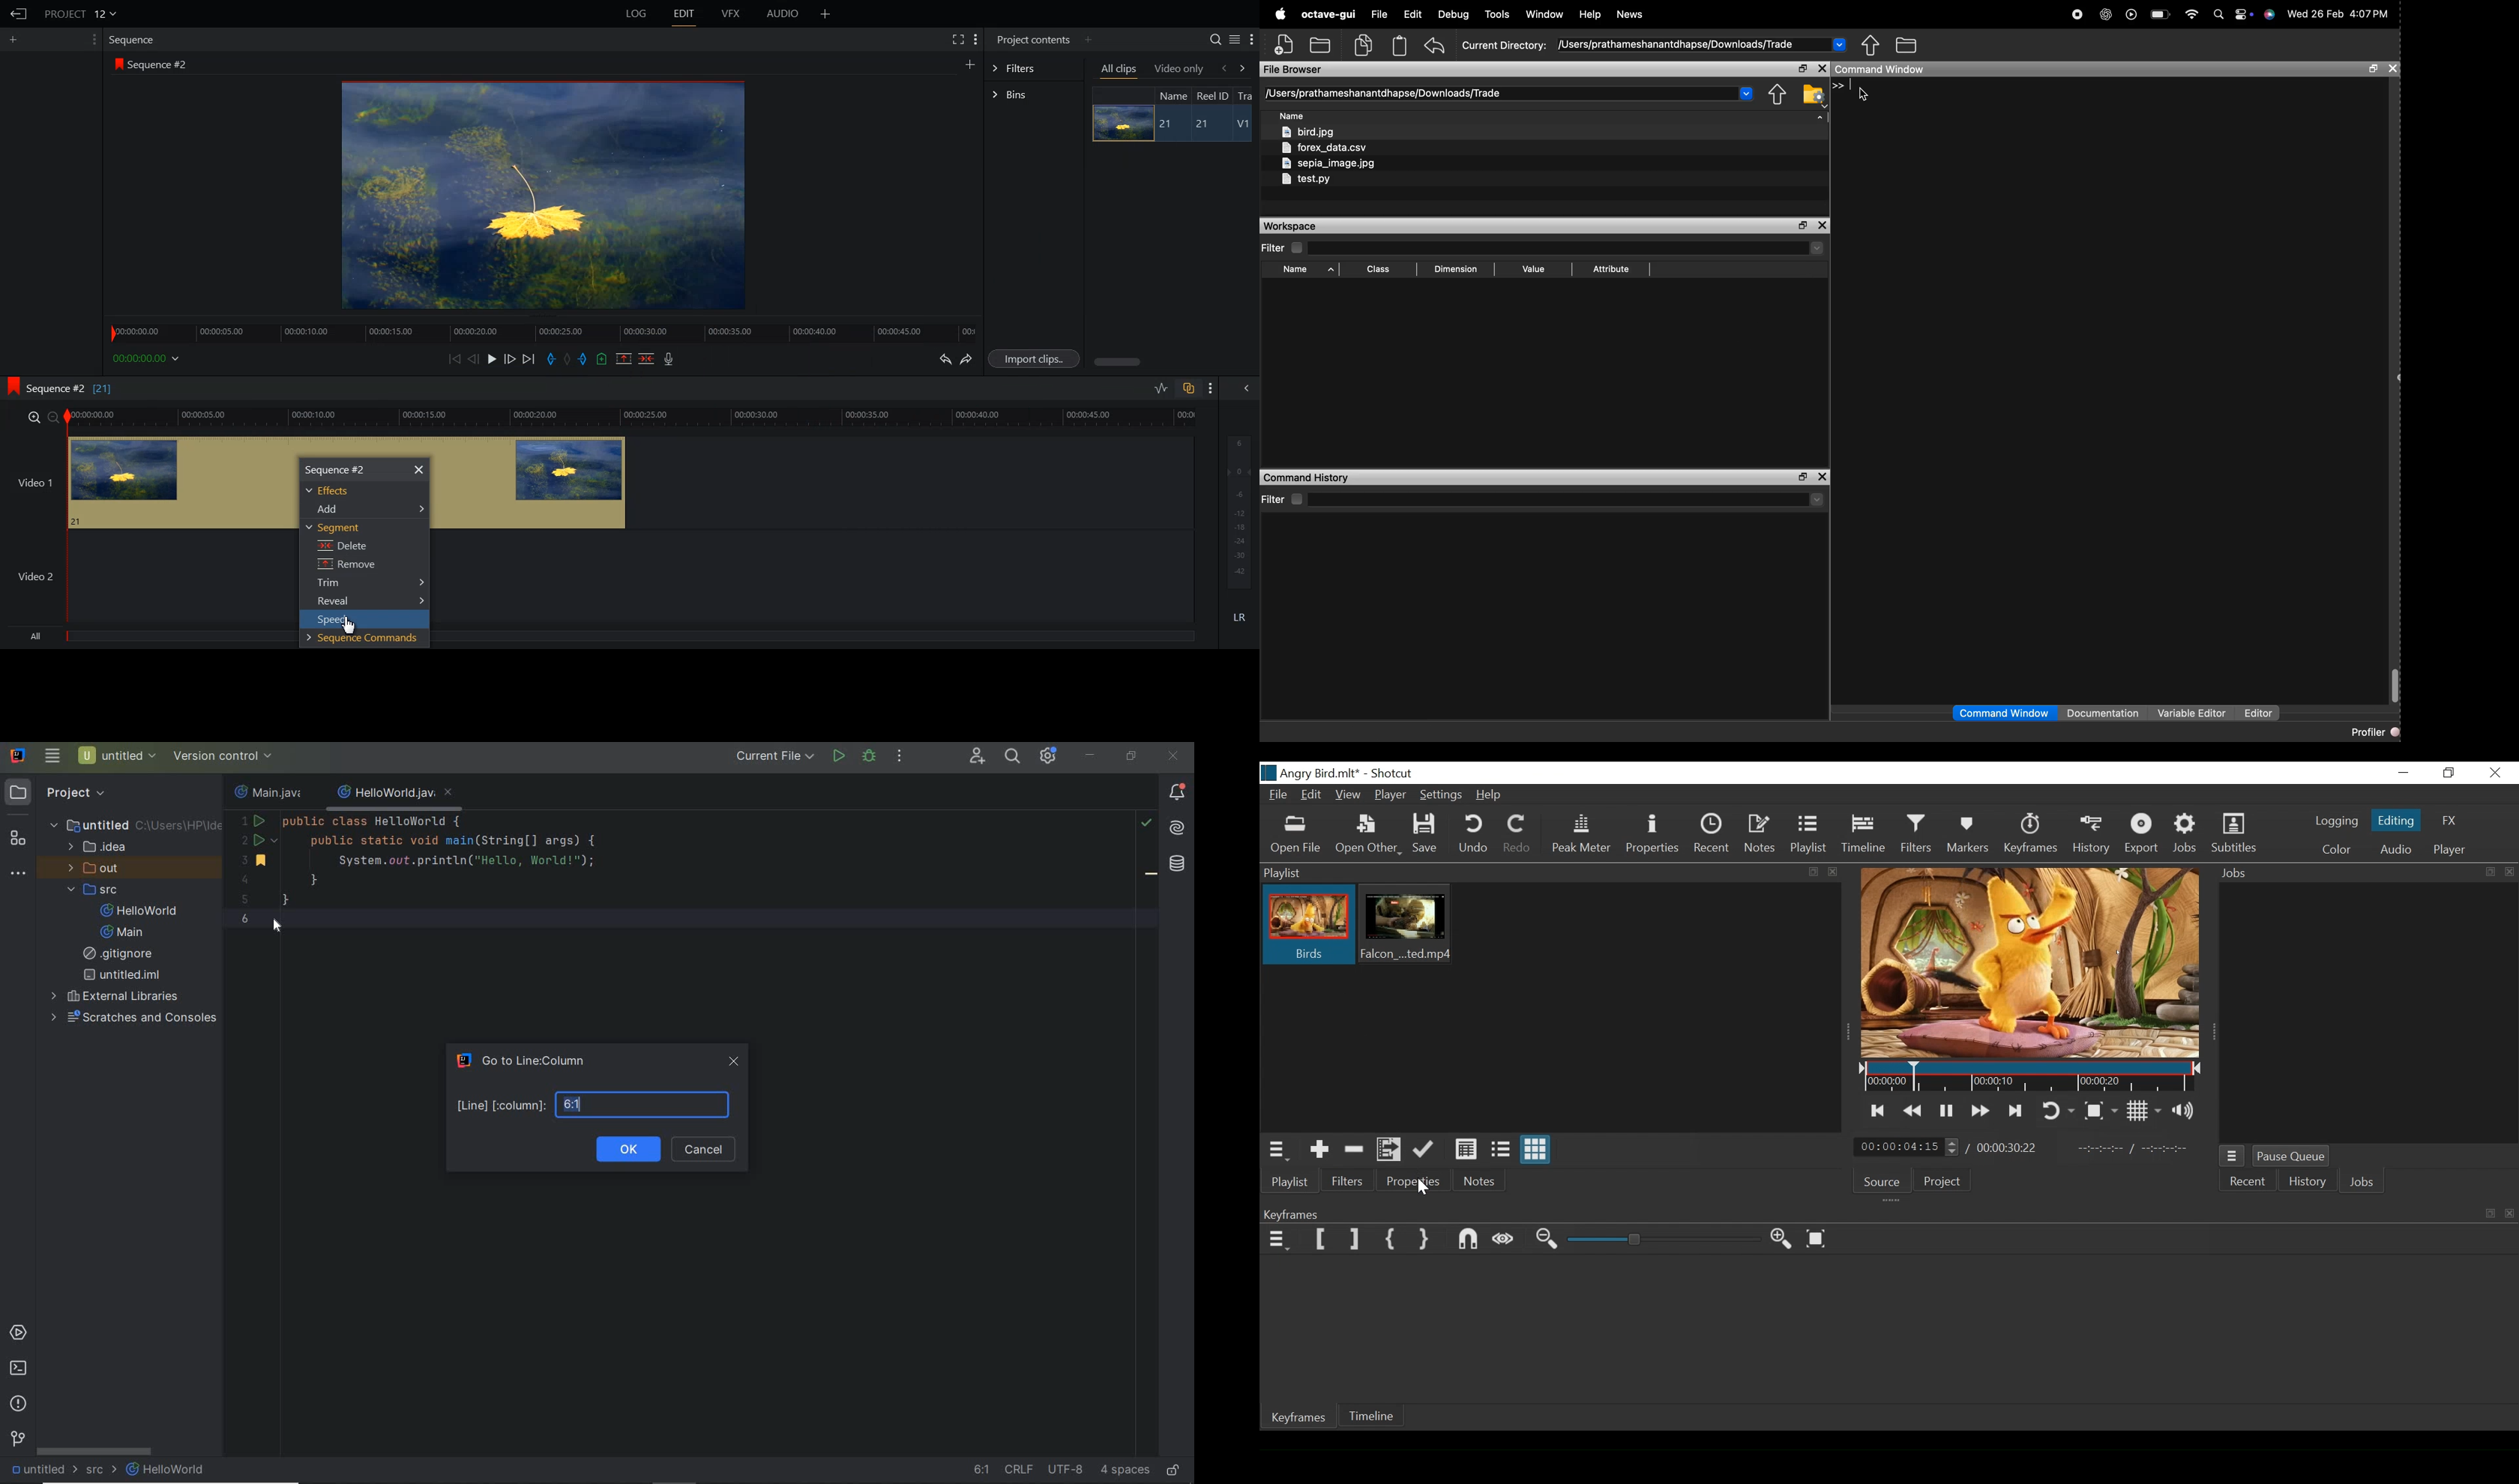  What do you see at coordinates (1918, 835) in the screenshot?
I see `Filters` at bounding box center [1918, 835].